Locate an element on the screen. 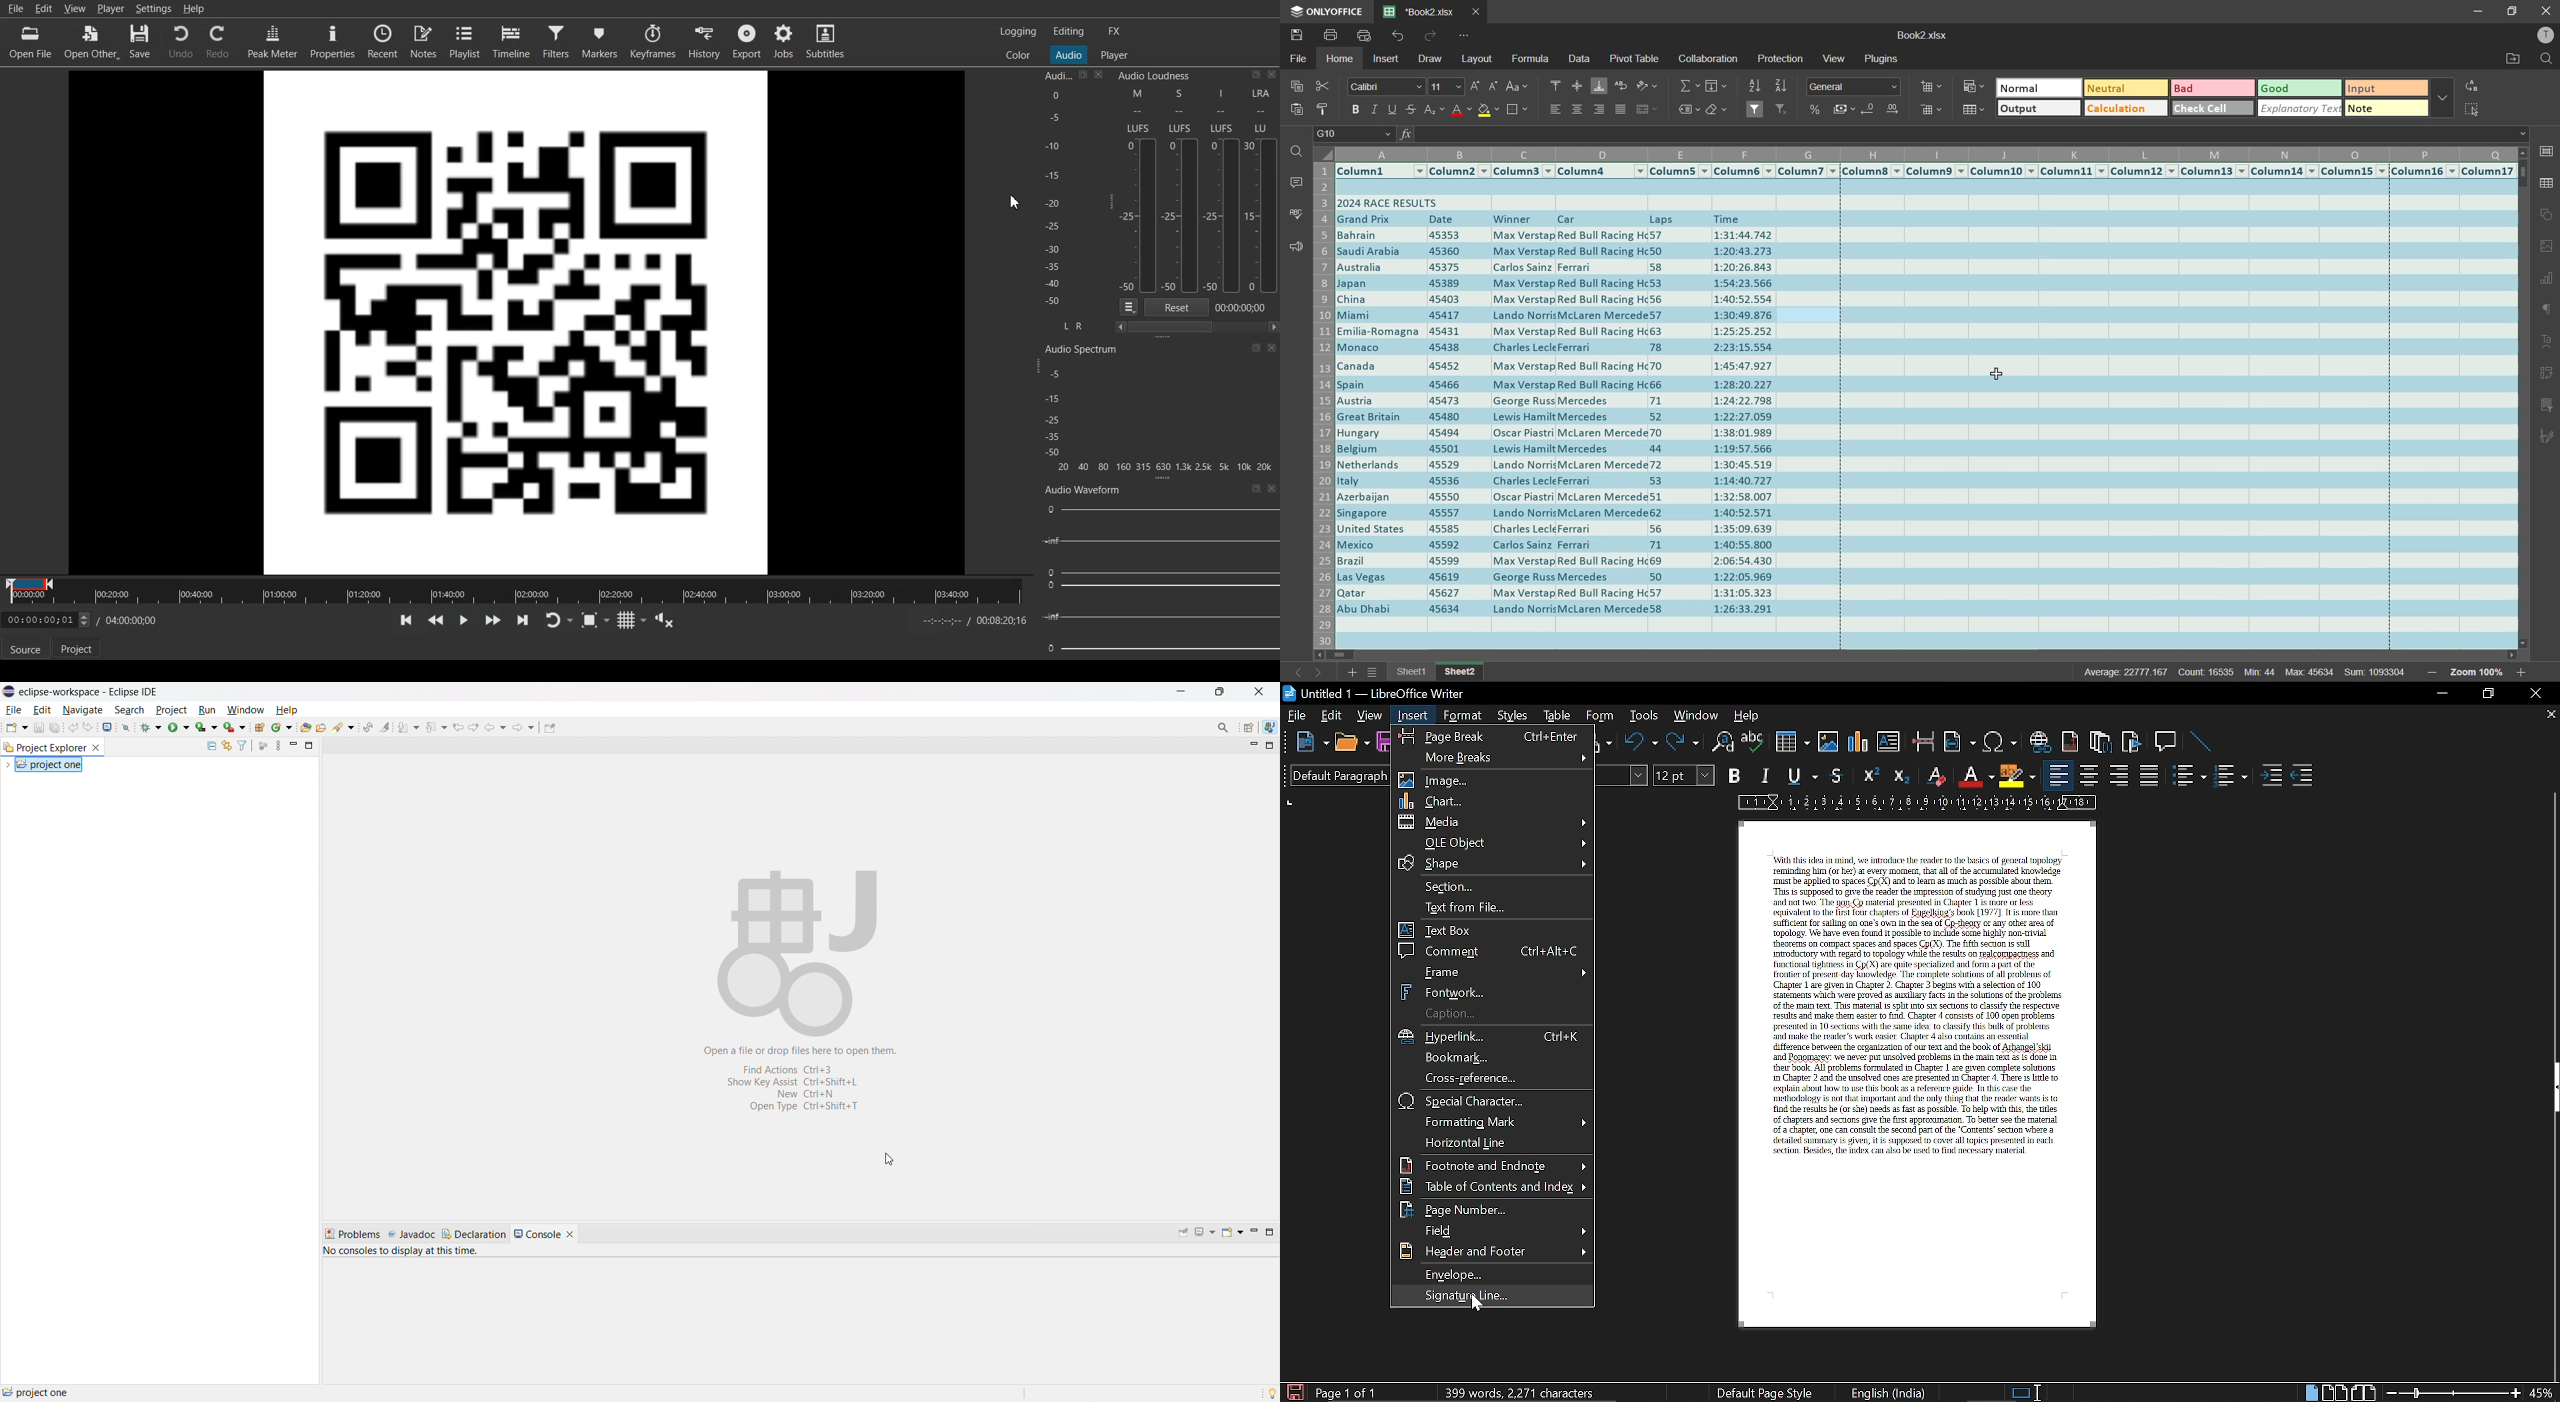 The image size is (2576, 1428). underline is located at coordinates (1802, 777).